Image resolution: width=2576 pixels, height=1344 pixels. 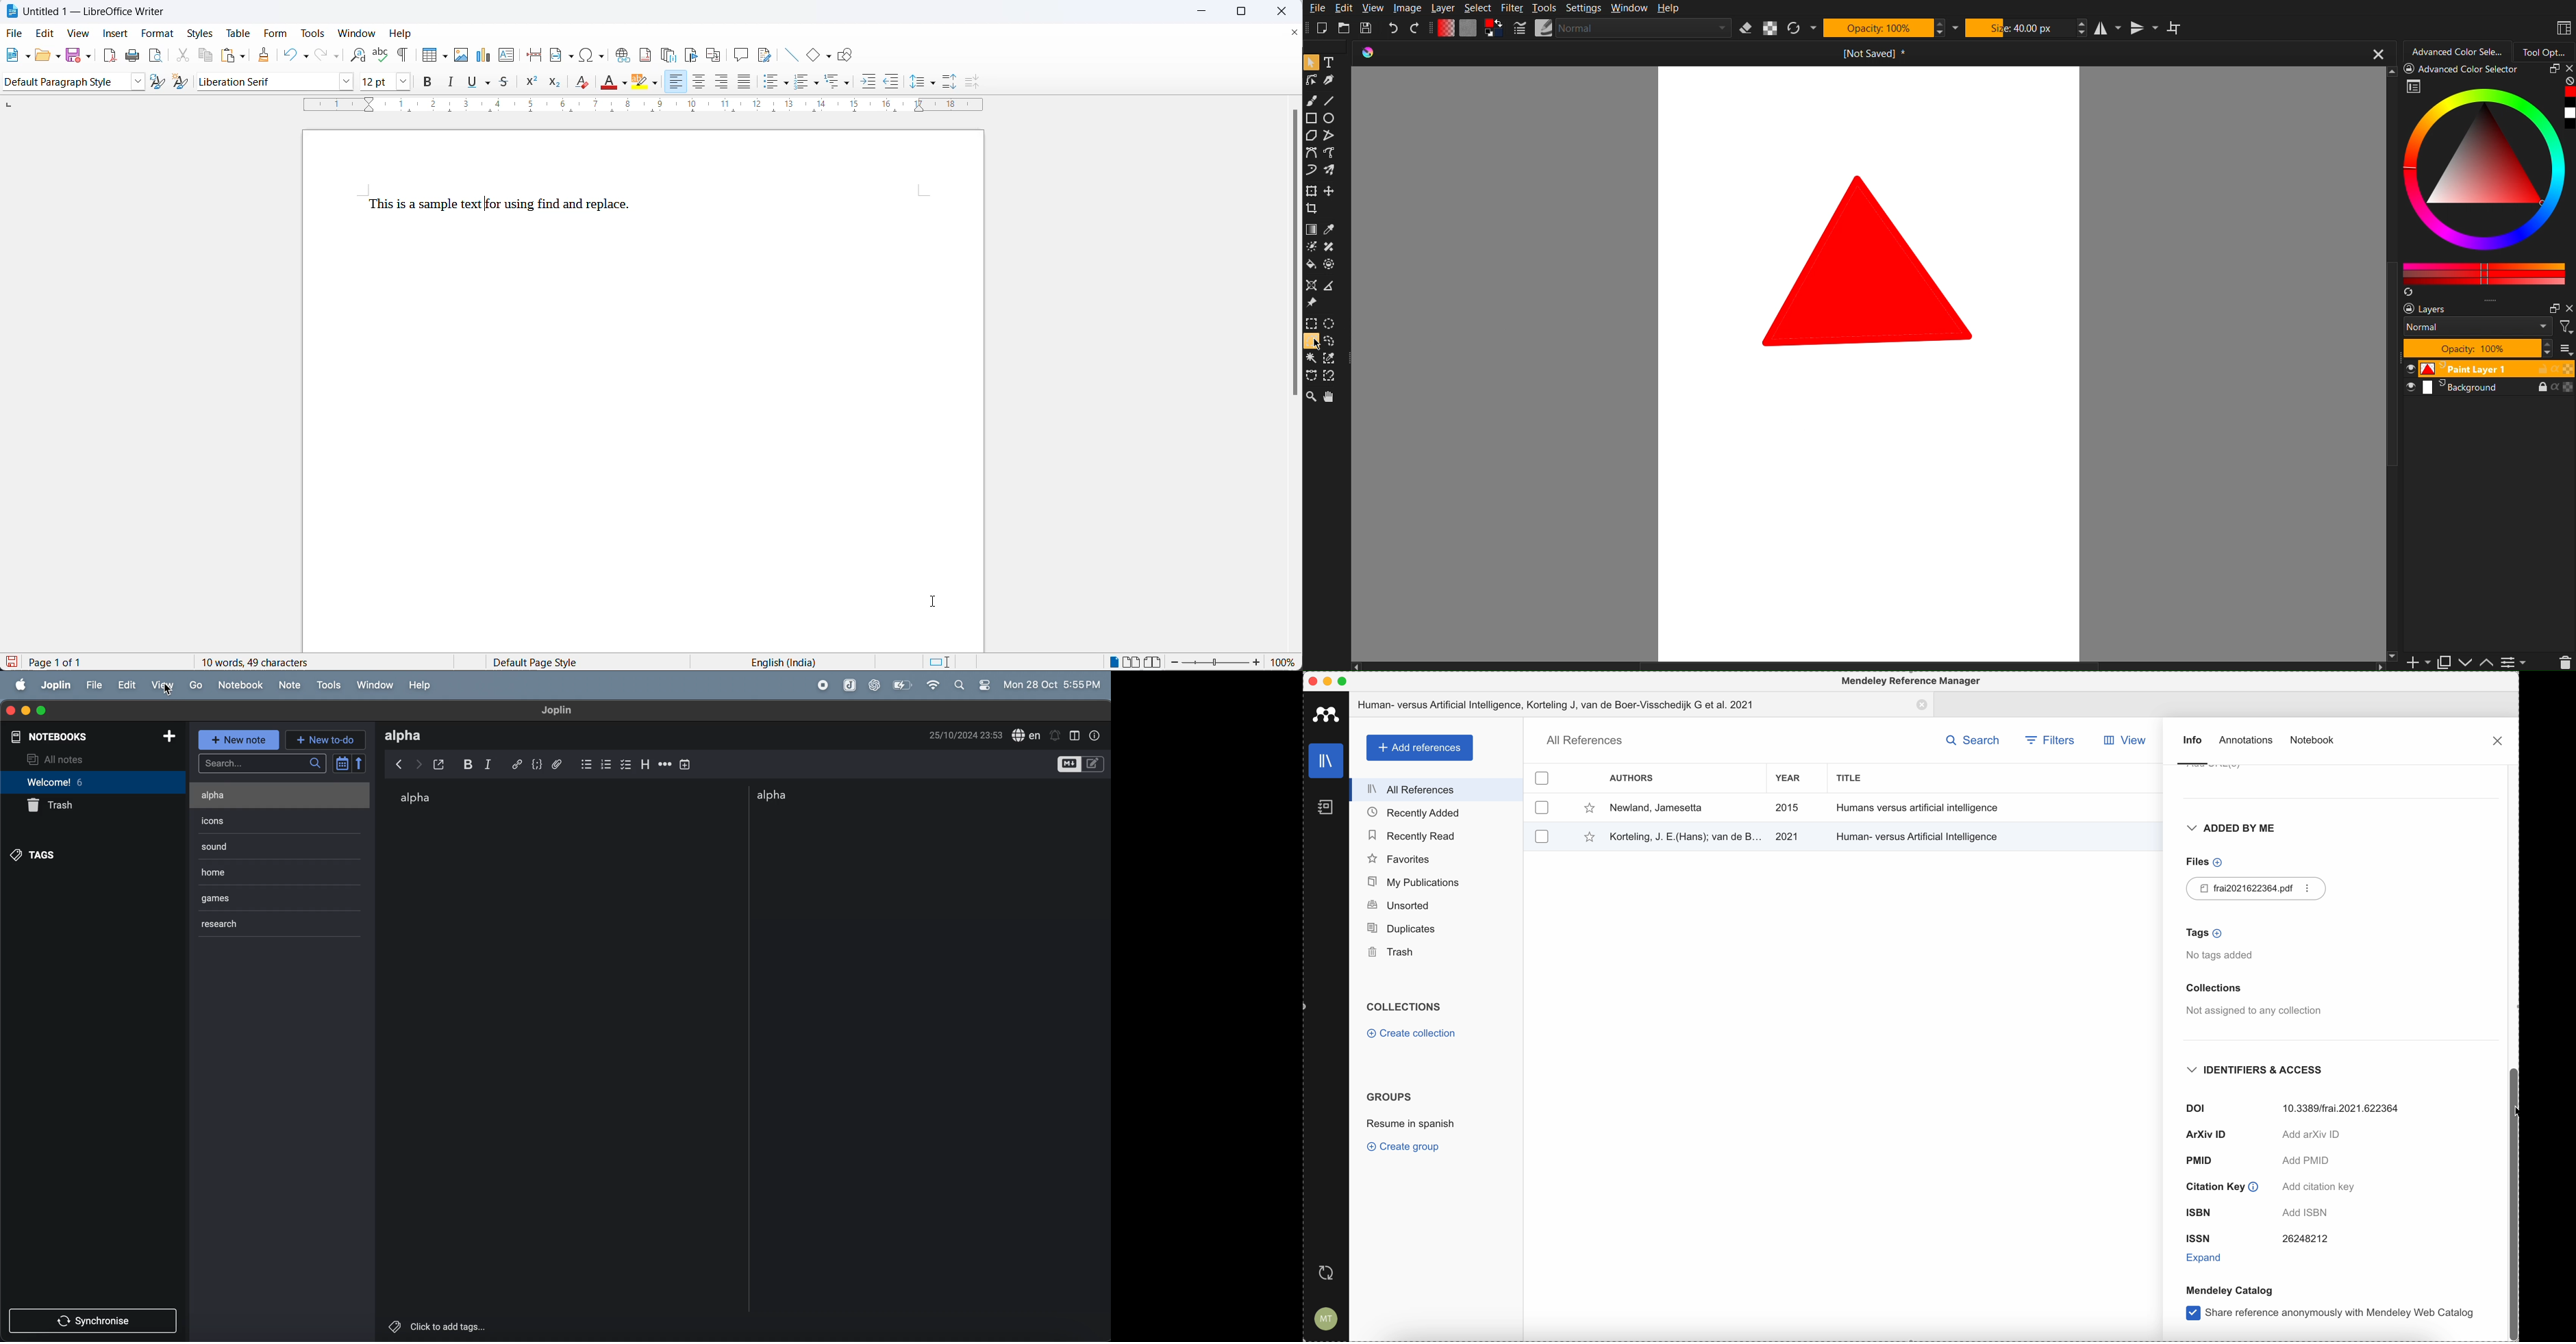 I want to click on Cursor, so click(x=1311, y=343).